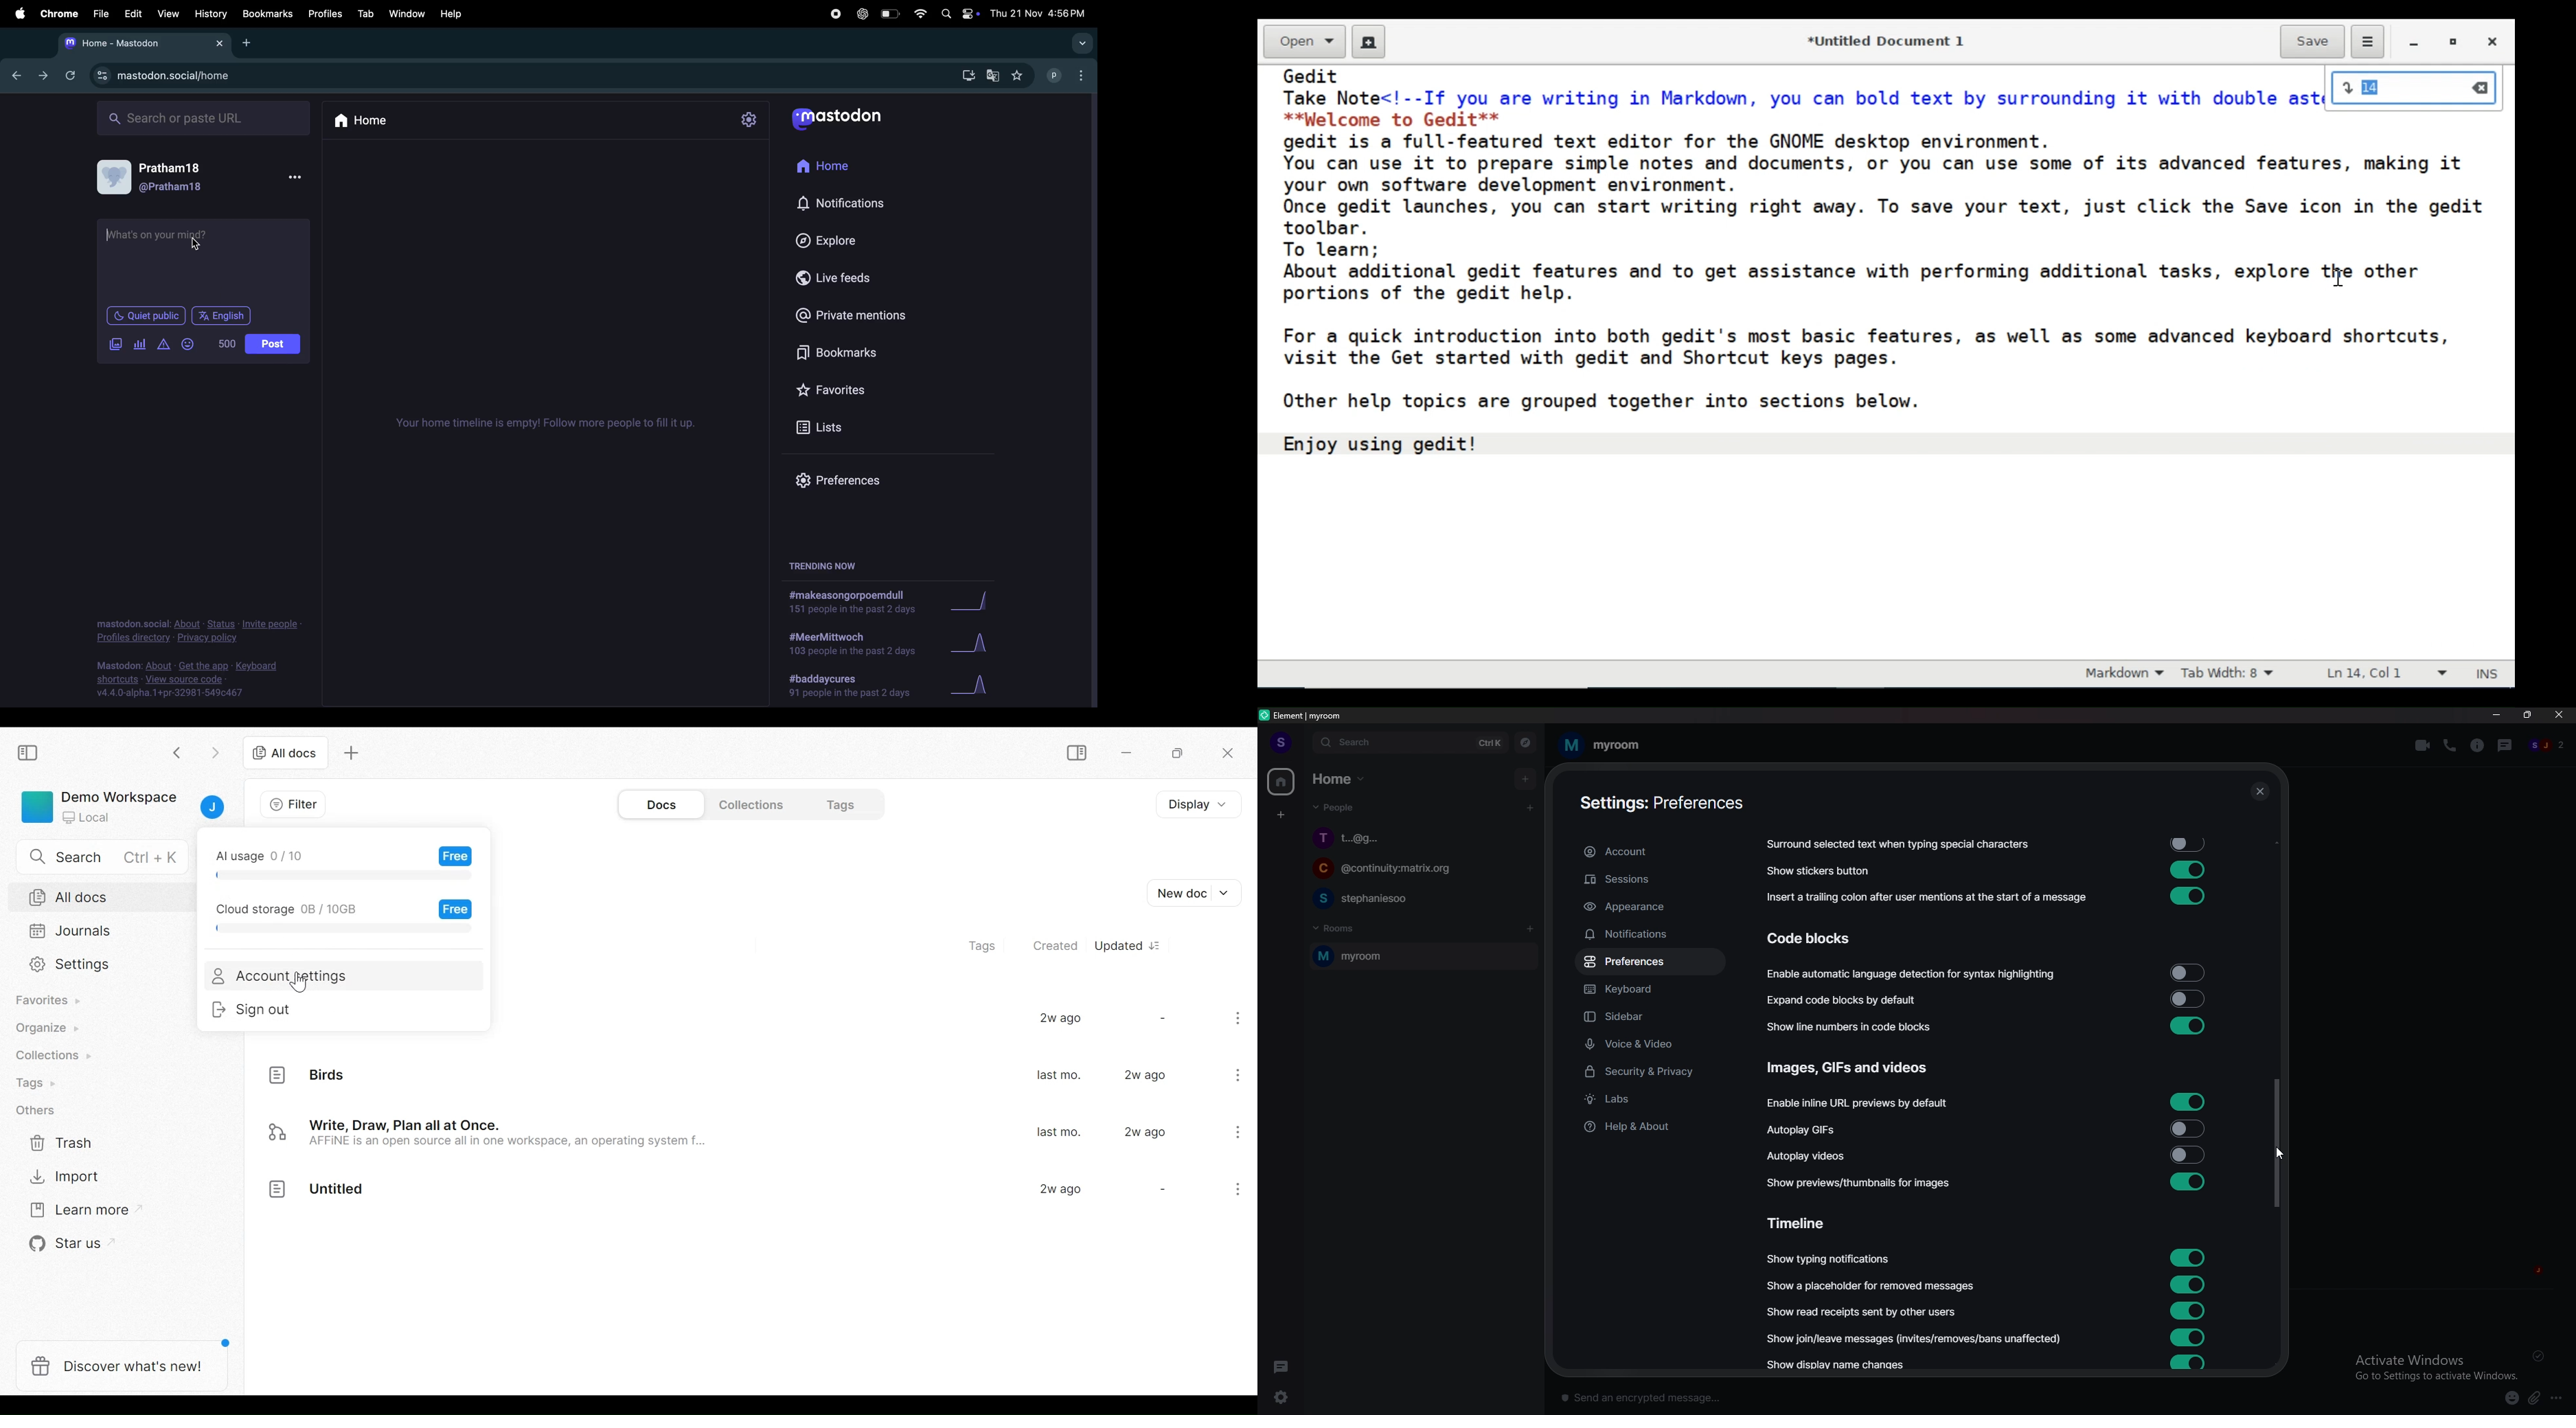 This screenshot has width=2576, height=1428. Describe the element at coordinates (2537, 1399) in the screenshot. I see `attachments` at that location.